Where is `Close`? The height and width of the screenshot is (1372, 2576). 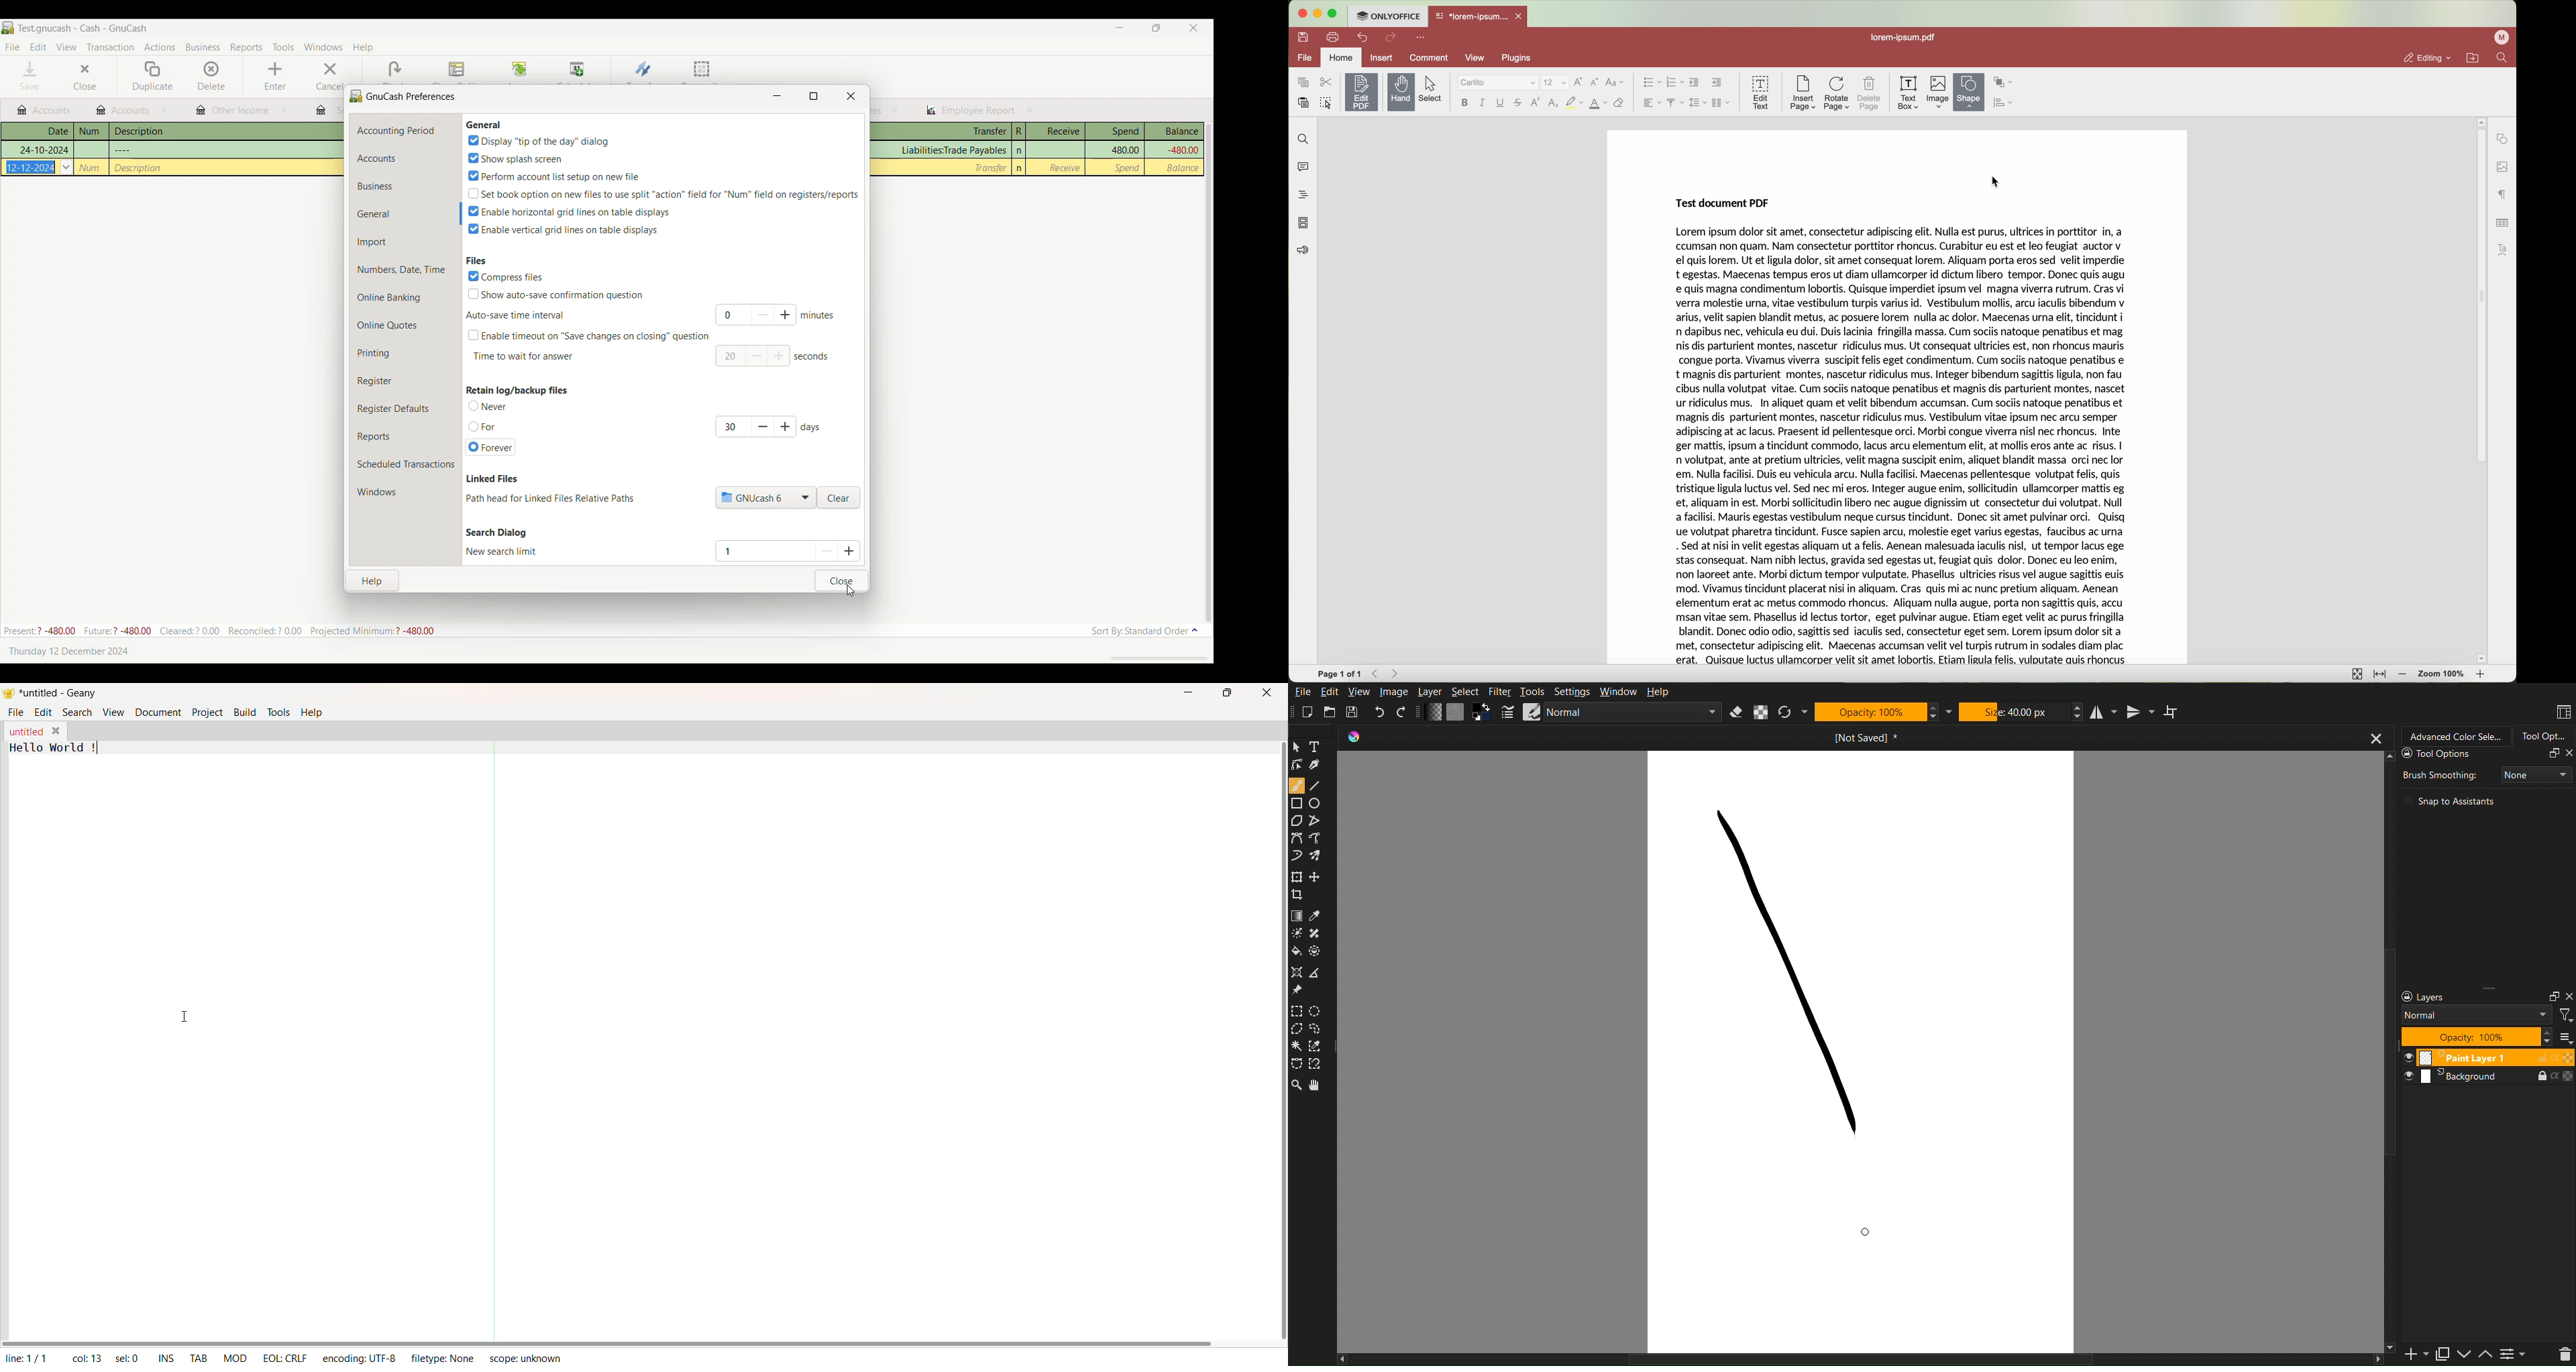
Close is located at coordinates (2568, 753).